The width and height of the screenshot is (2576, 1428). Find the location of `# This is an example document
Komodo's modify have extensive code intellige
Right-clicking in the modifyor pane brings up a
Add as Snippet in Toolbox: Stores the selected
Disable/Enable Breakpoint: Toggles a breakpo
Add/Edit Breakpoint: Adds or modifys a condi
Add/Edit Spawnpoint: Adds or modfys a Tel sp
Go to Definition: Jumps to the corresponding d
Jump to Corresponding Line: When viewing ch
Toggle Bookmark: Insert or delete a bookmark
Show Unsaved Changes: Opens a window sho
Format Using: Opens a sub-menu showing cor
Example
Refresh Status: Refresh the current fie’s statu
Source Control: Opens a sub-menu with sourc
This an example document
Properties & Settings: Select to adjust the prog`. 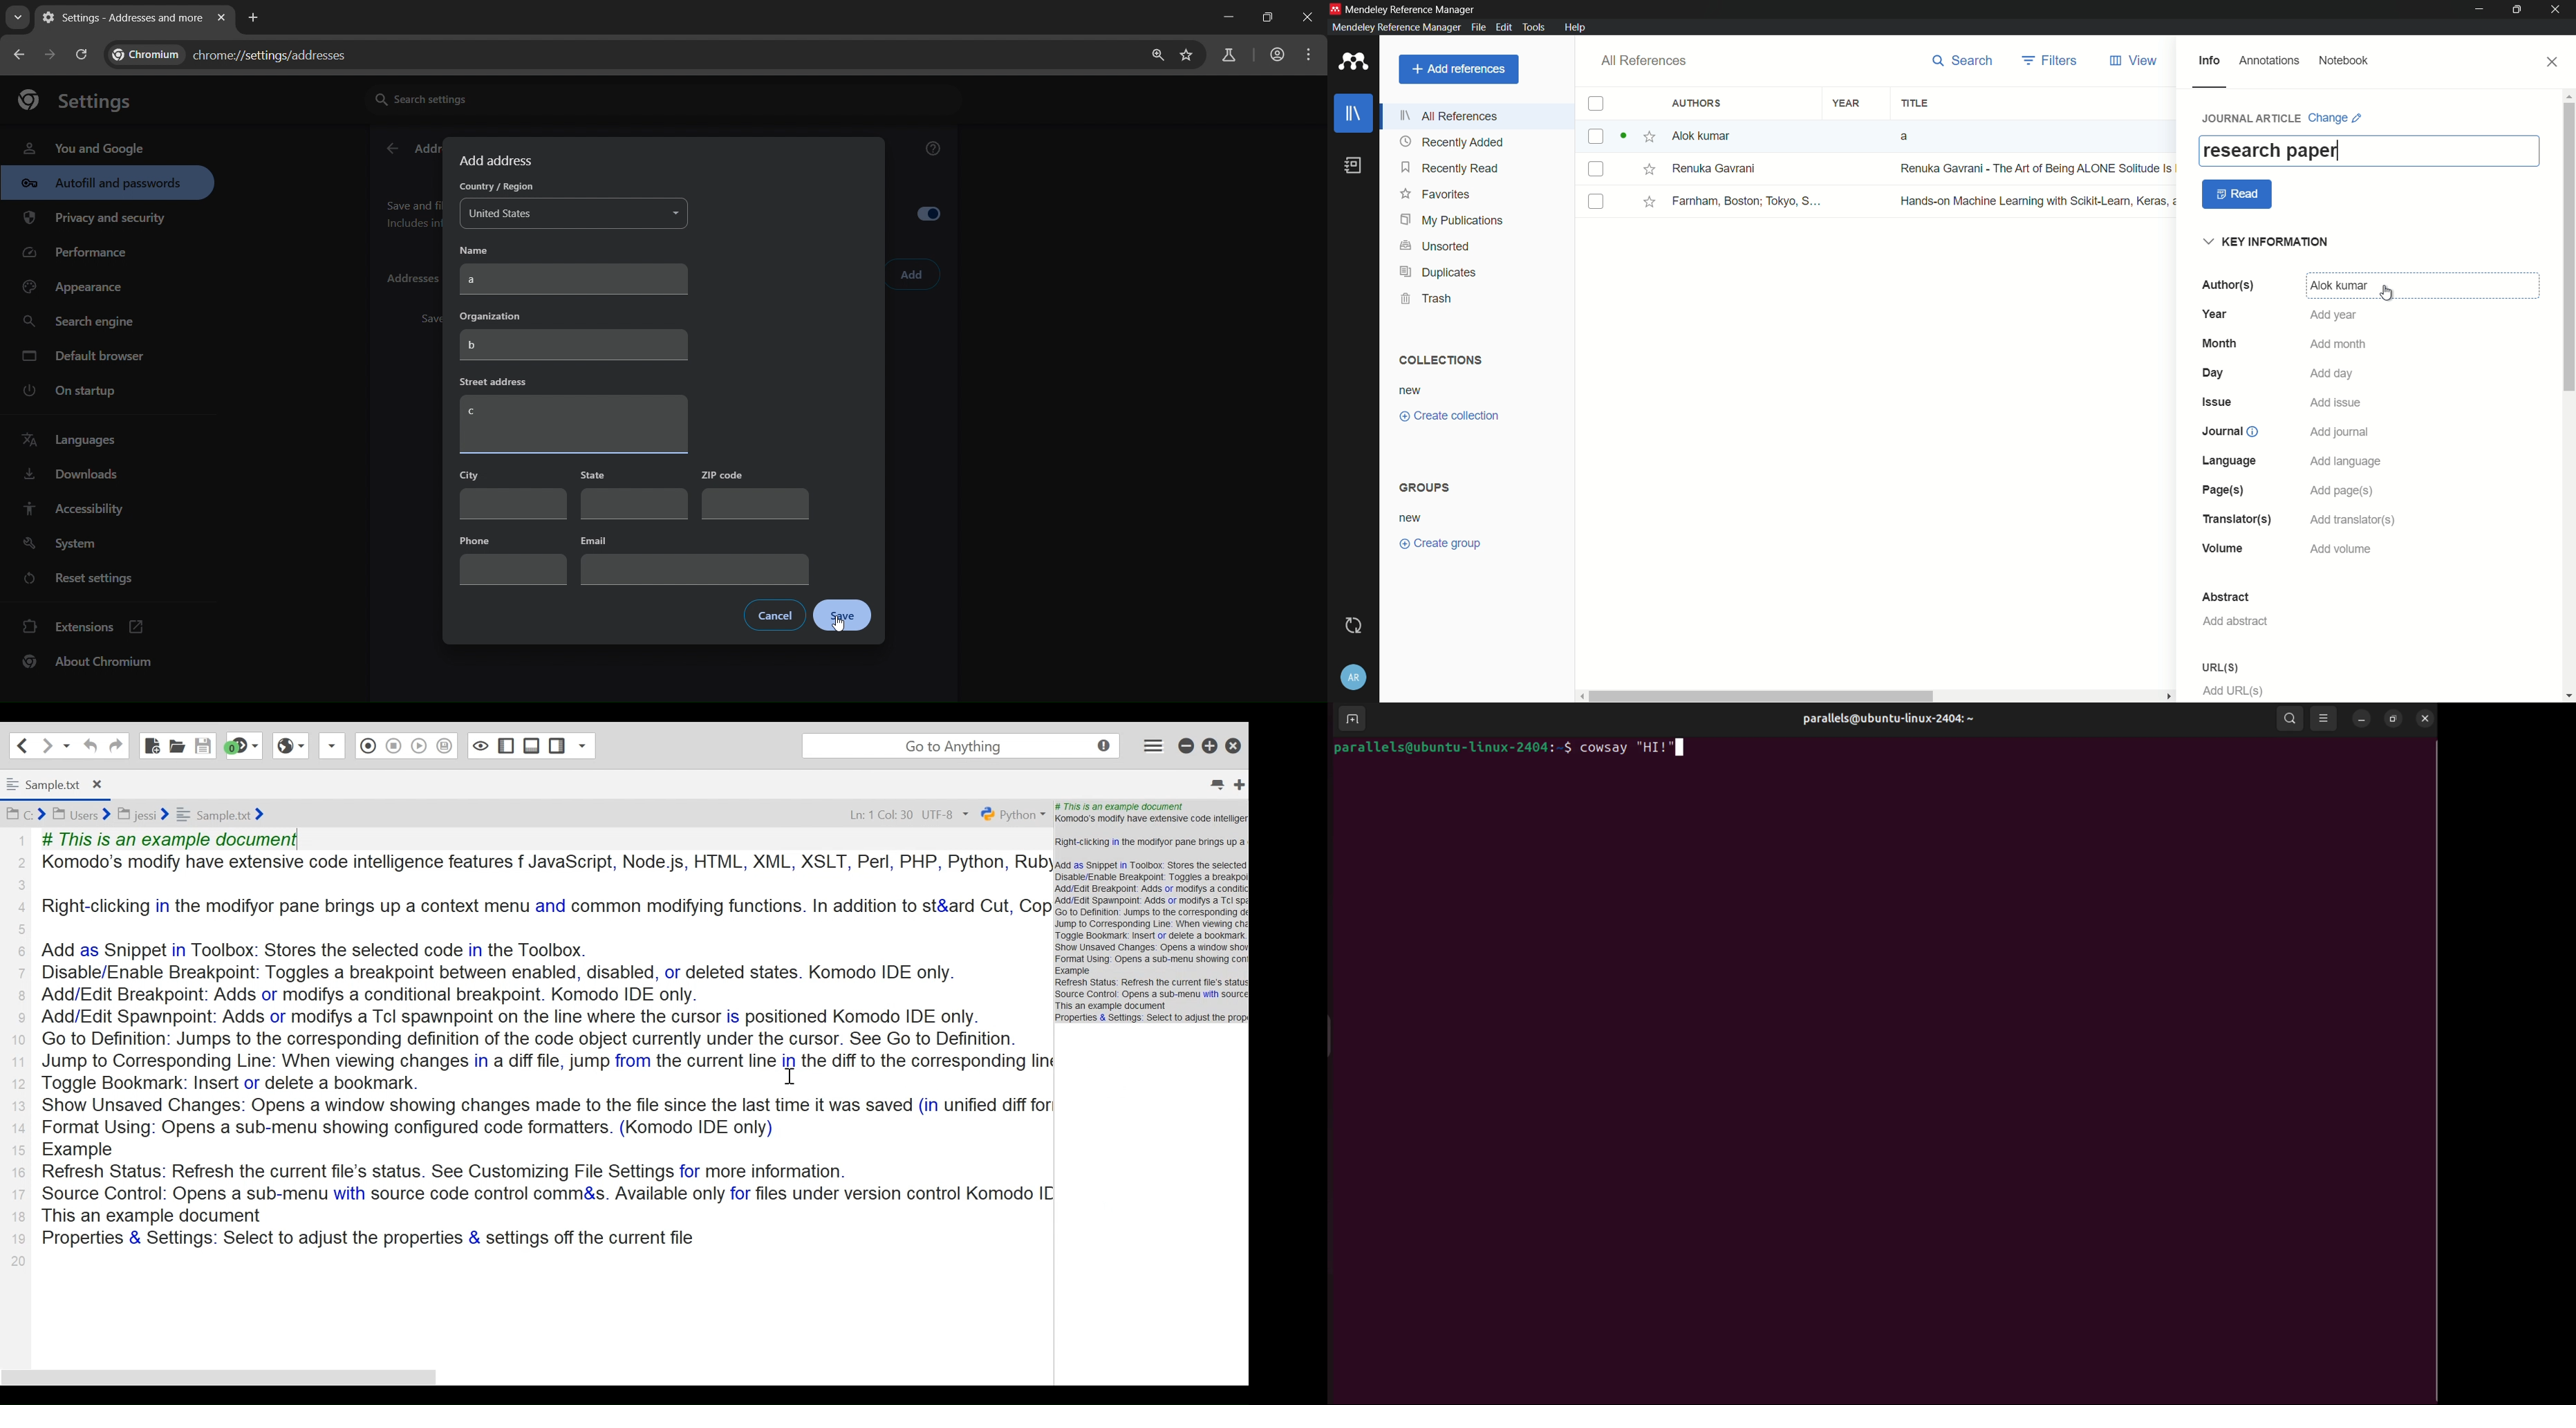

# This is an example document
Komodo's modify have extensive code intellige
Right-clicking in the modifyor pane brings up a
Add as Snippet in Toolbox: Stores the selected
Disable/Enable Breakpoint: Toggles a breakpo
Add/Edit Breakpoint: Adds or modifys a condi
Add/Edit Spawnpoint: Adds or modfys a Tel sp
Go to Definition: Jumps to the corresponding d
Jump to Corresponding Line: When viewing ch
Toggle Bookmark: Insert or delete a bookmark
Show Unsaved Changes: Opens a window sho
Format Using: Opens a sub-menu showing cor
Example
Refresh Status: Refresh the current fie’s statu
Source Control: Opens a sub-menu with sourc
This an example document
Properties & Settings: Select to adjust the prog is located at coordinates (1151, 913).